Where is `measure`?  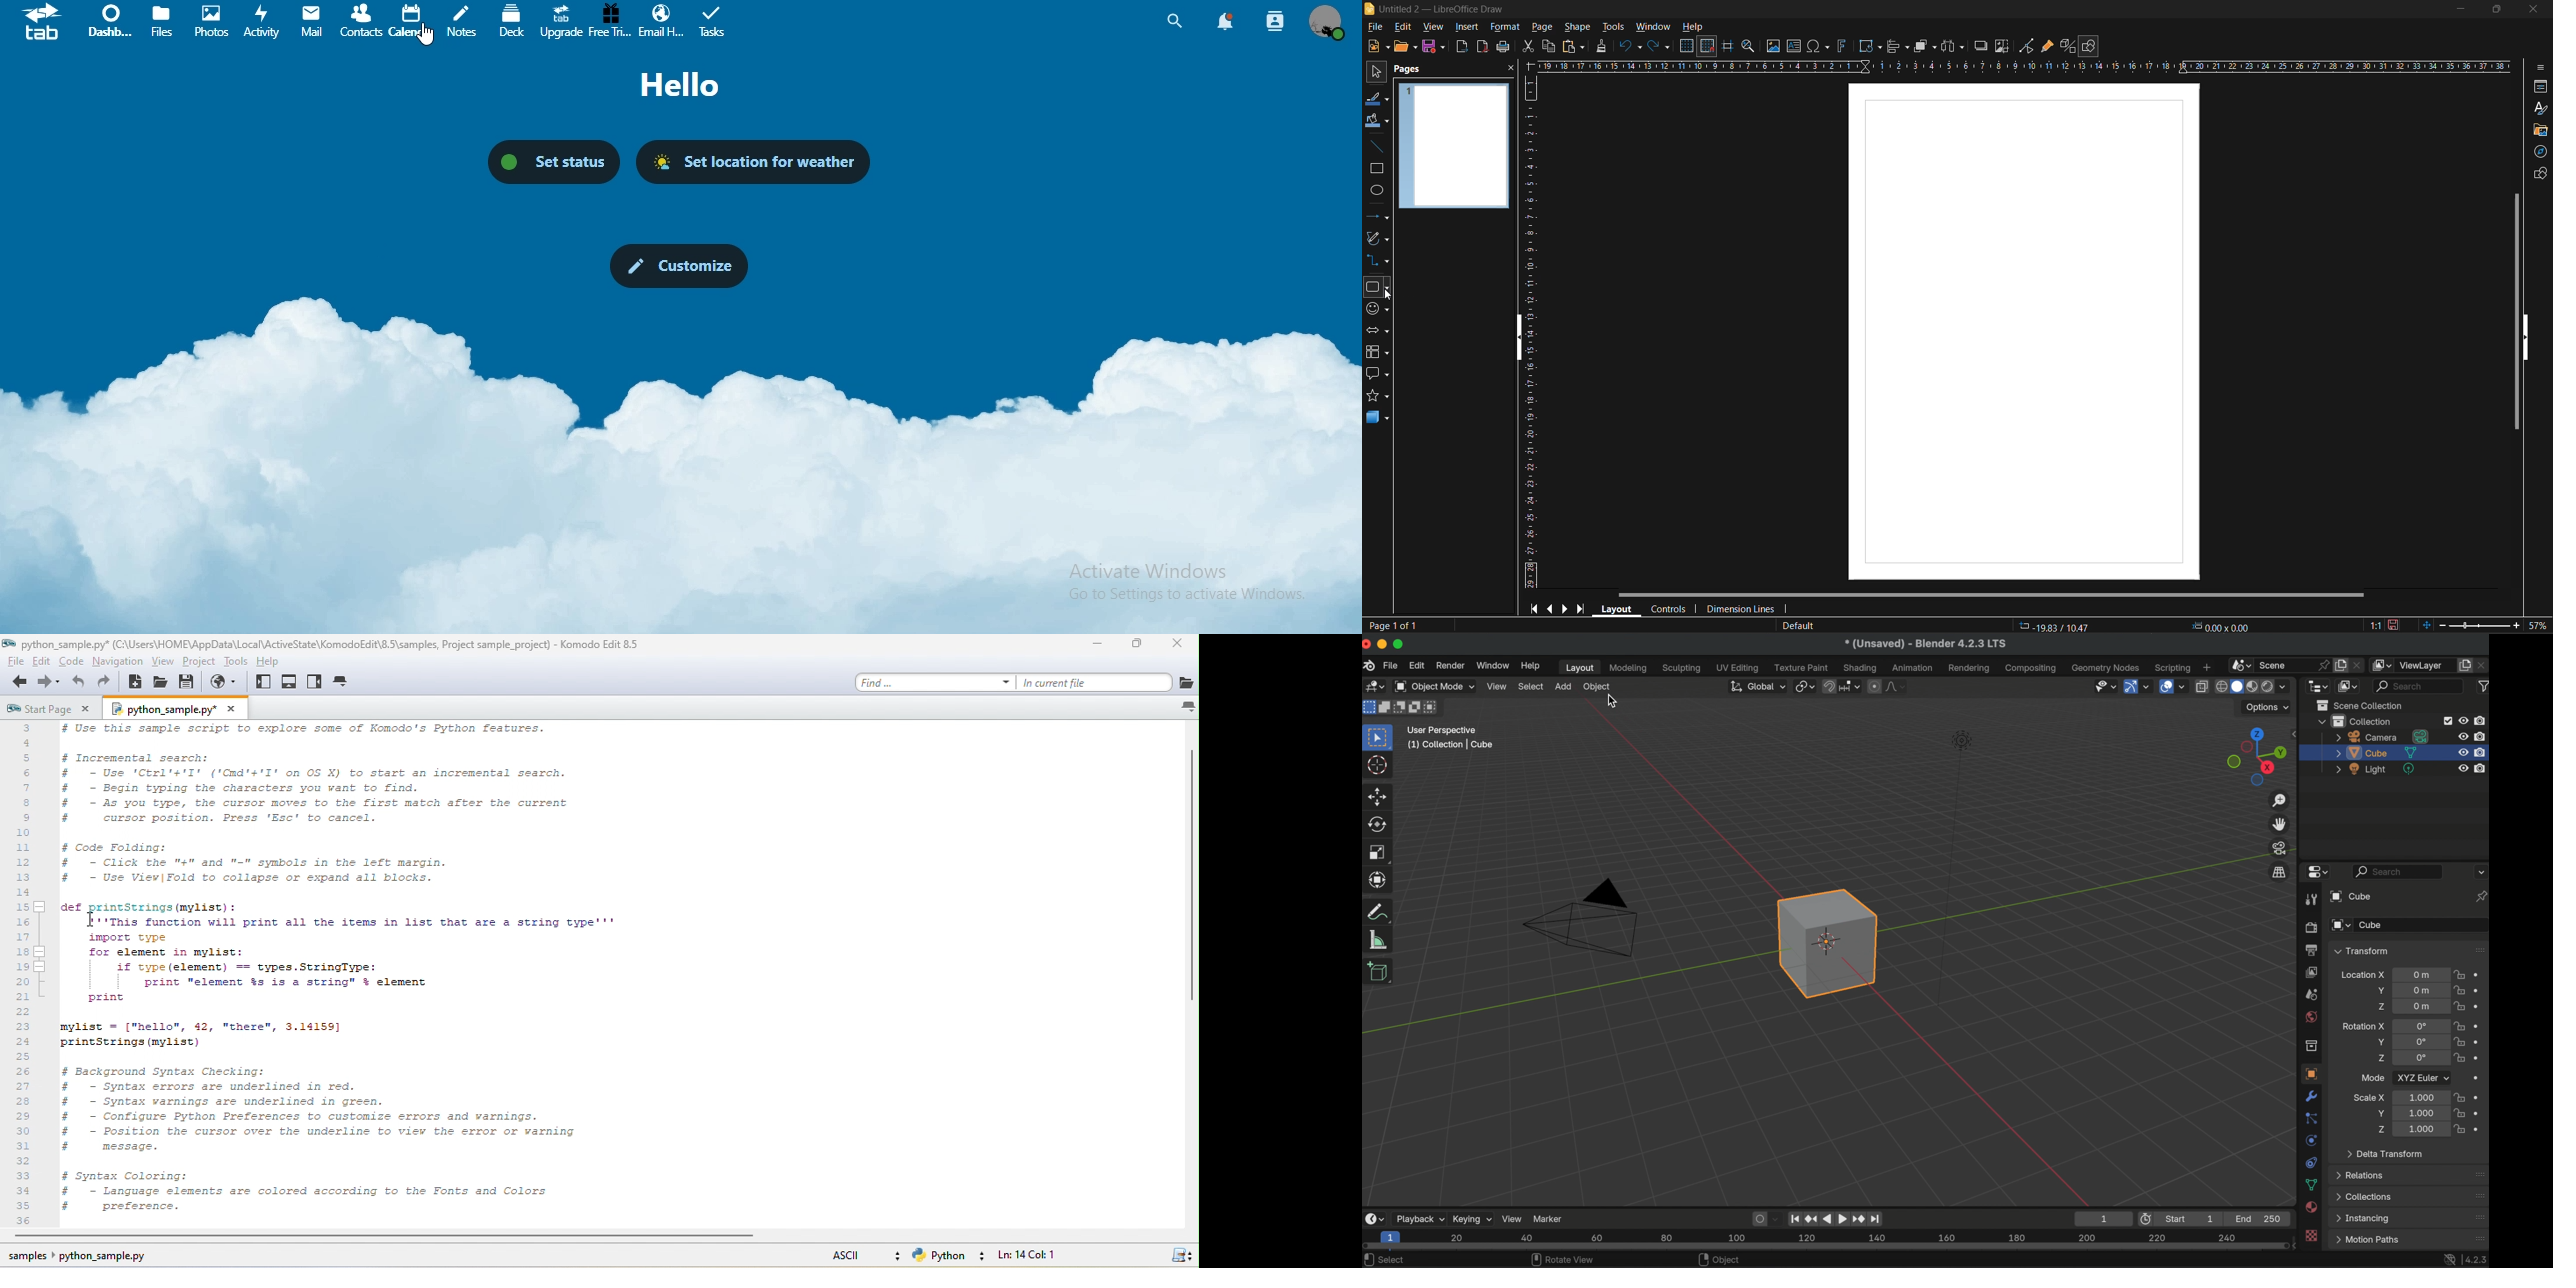
measure is located at coordinates (1378, 939).